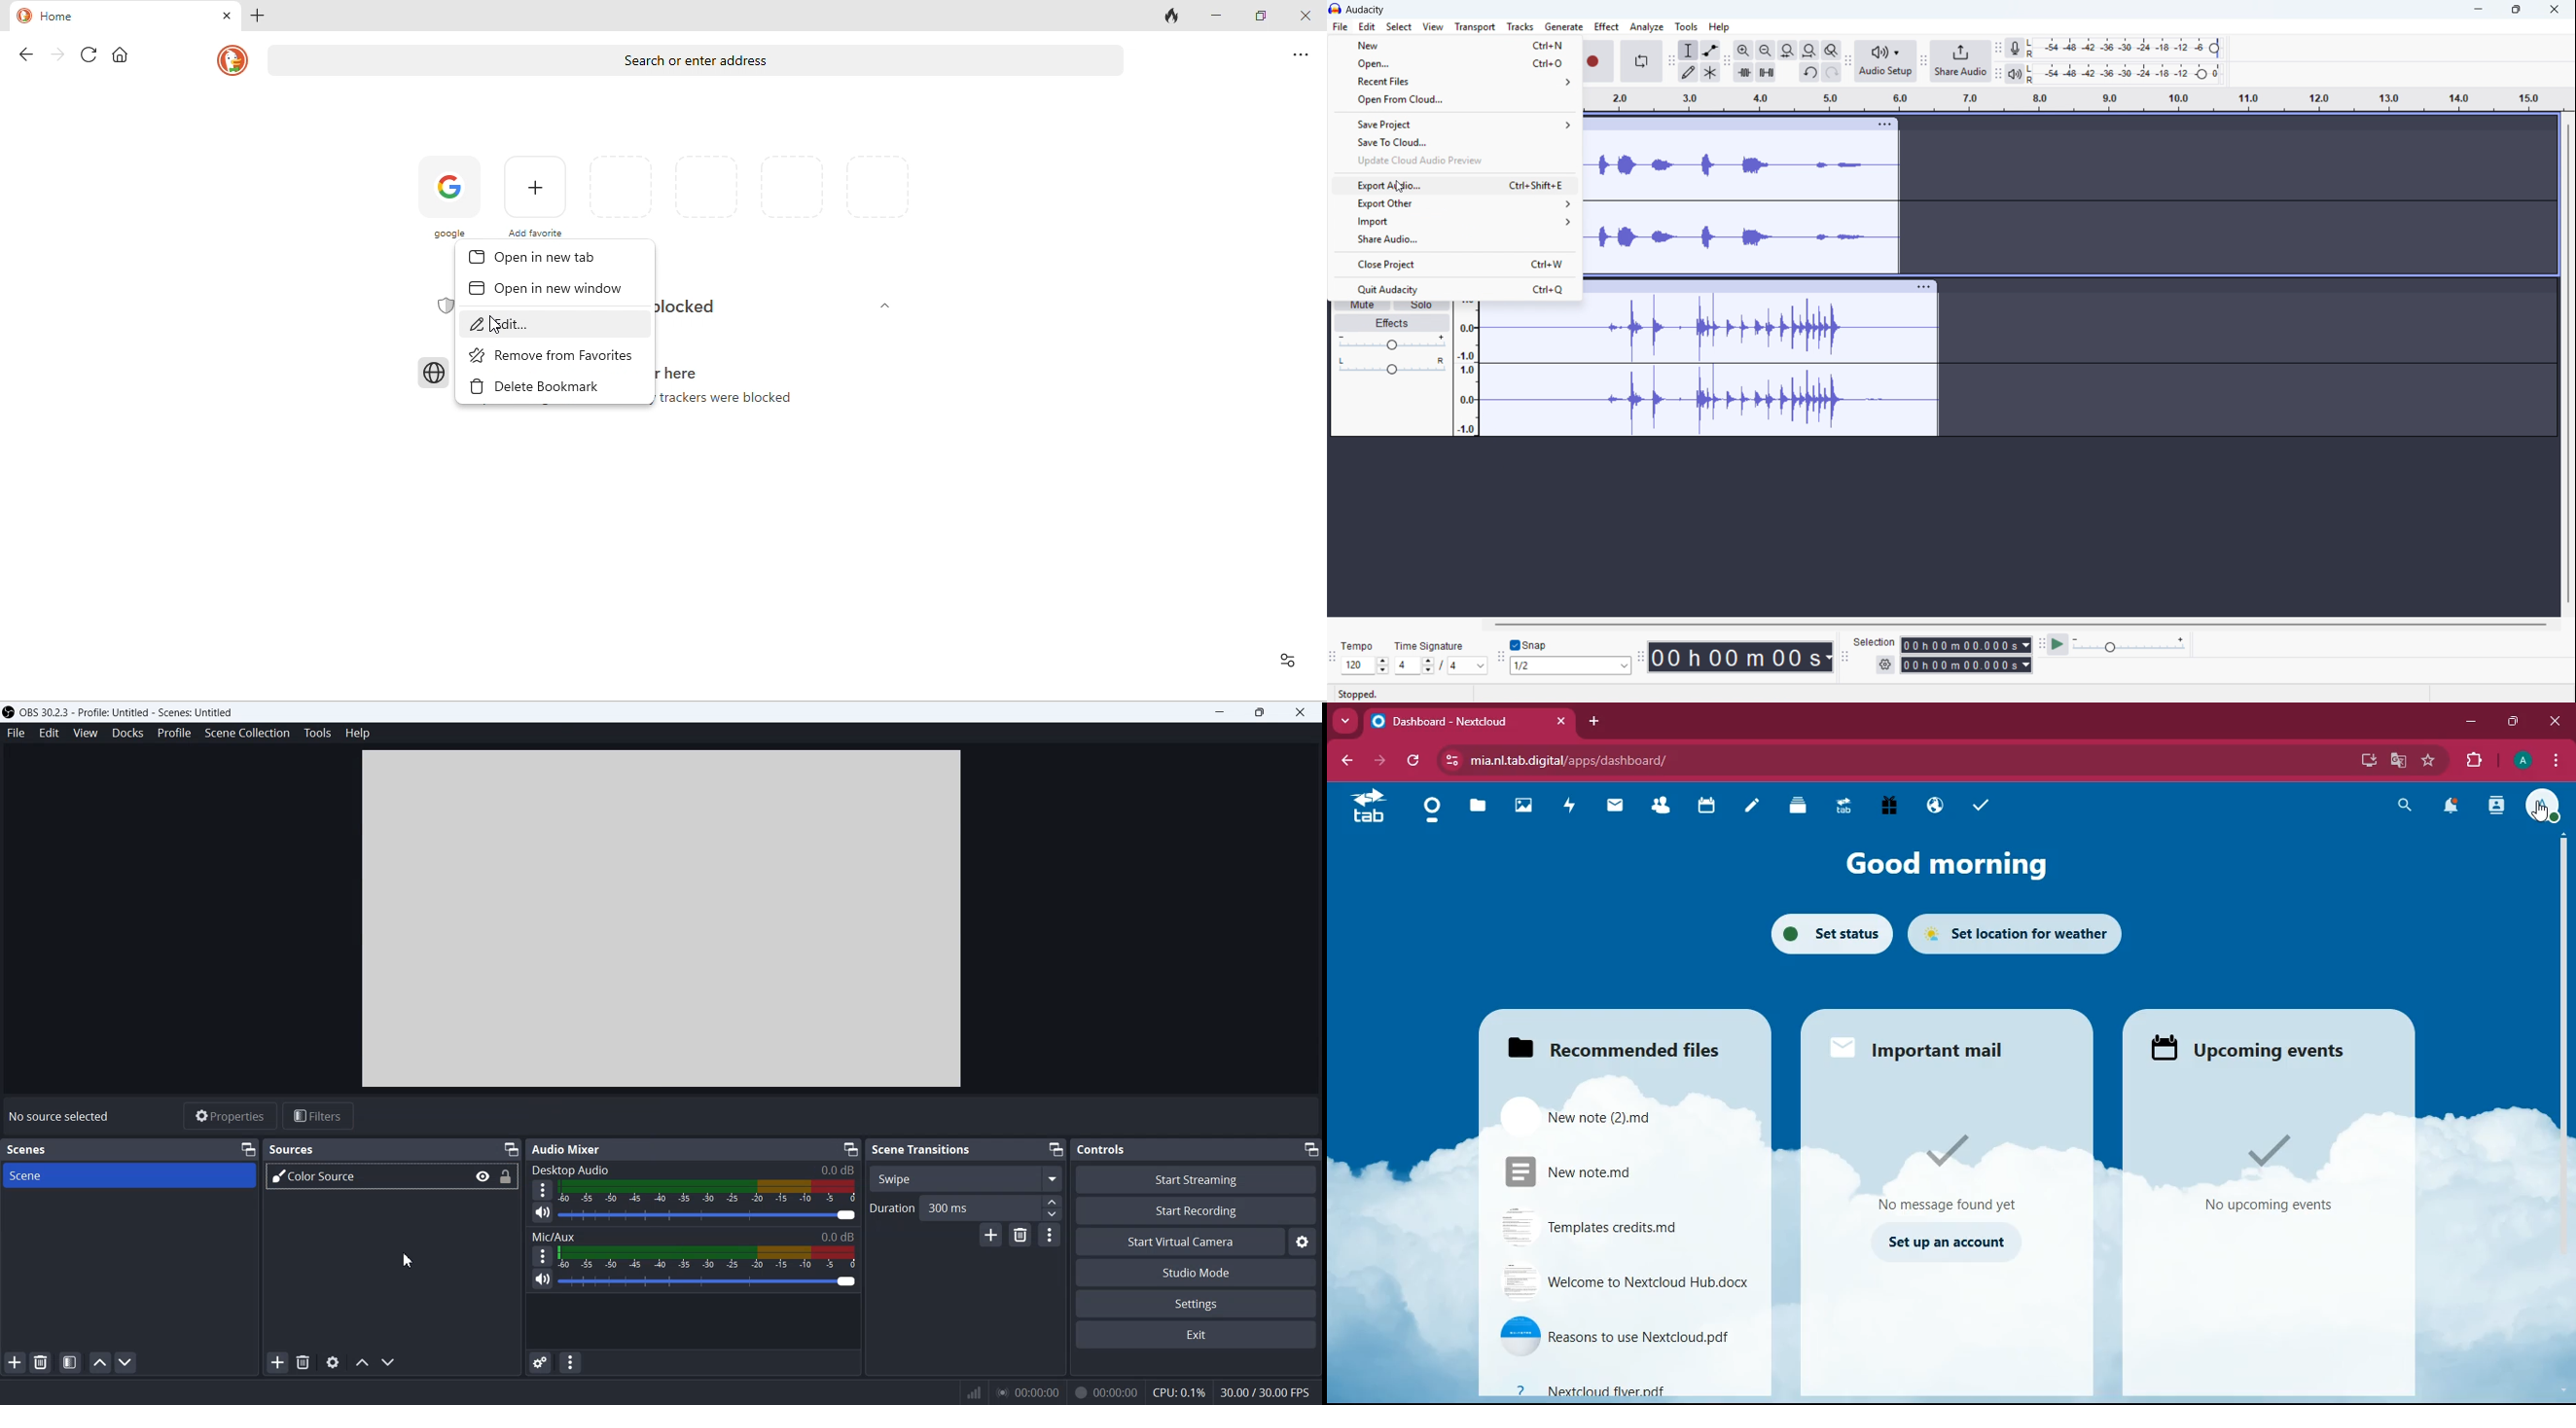 This screenshot has height=1428, width=2576. What do you see at coordinates (1431, 646) in the screenshot?
I see `time signature` at bounding box center [1431, 646].